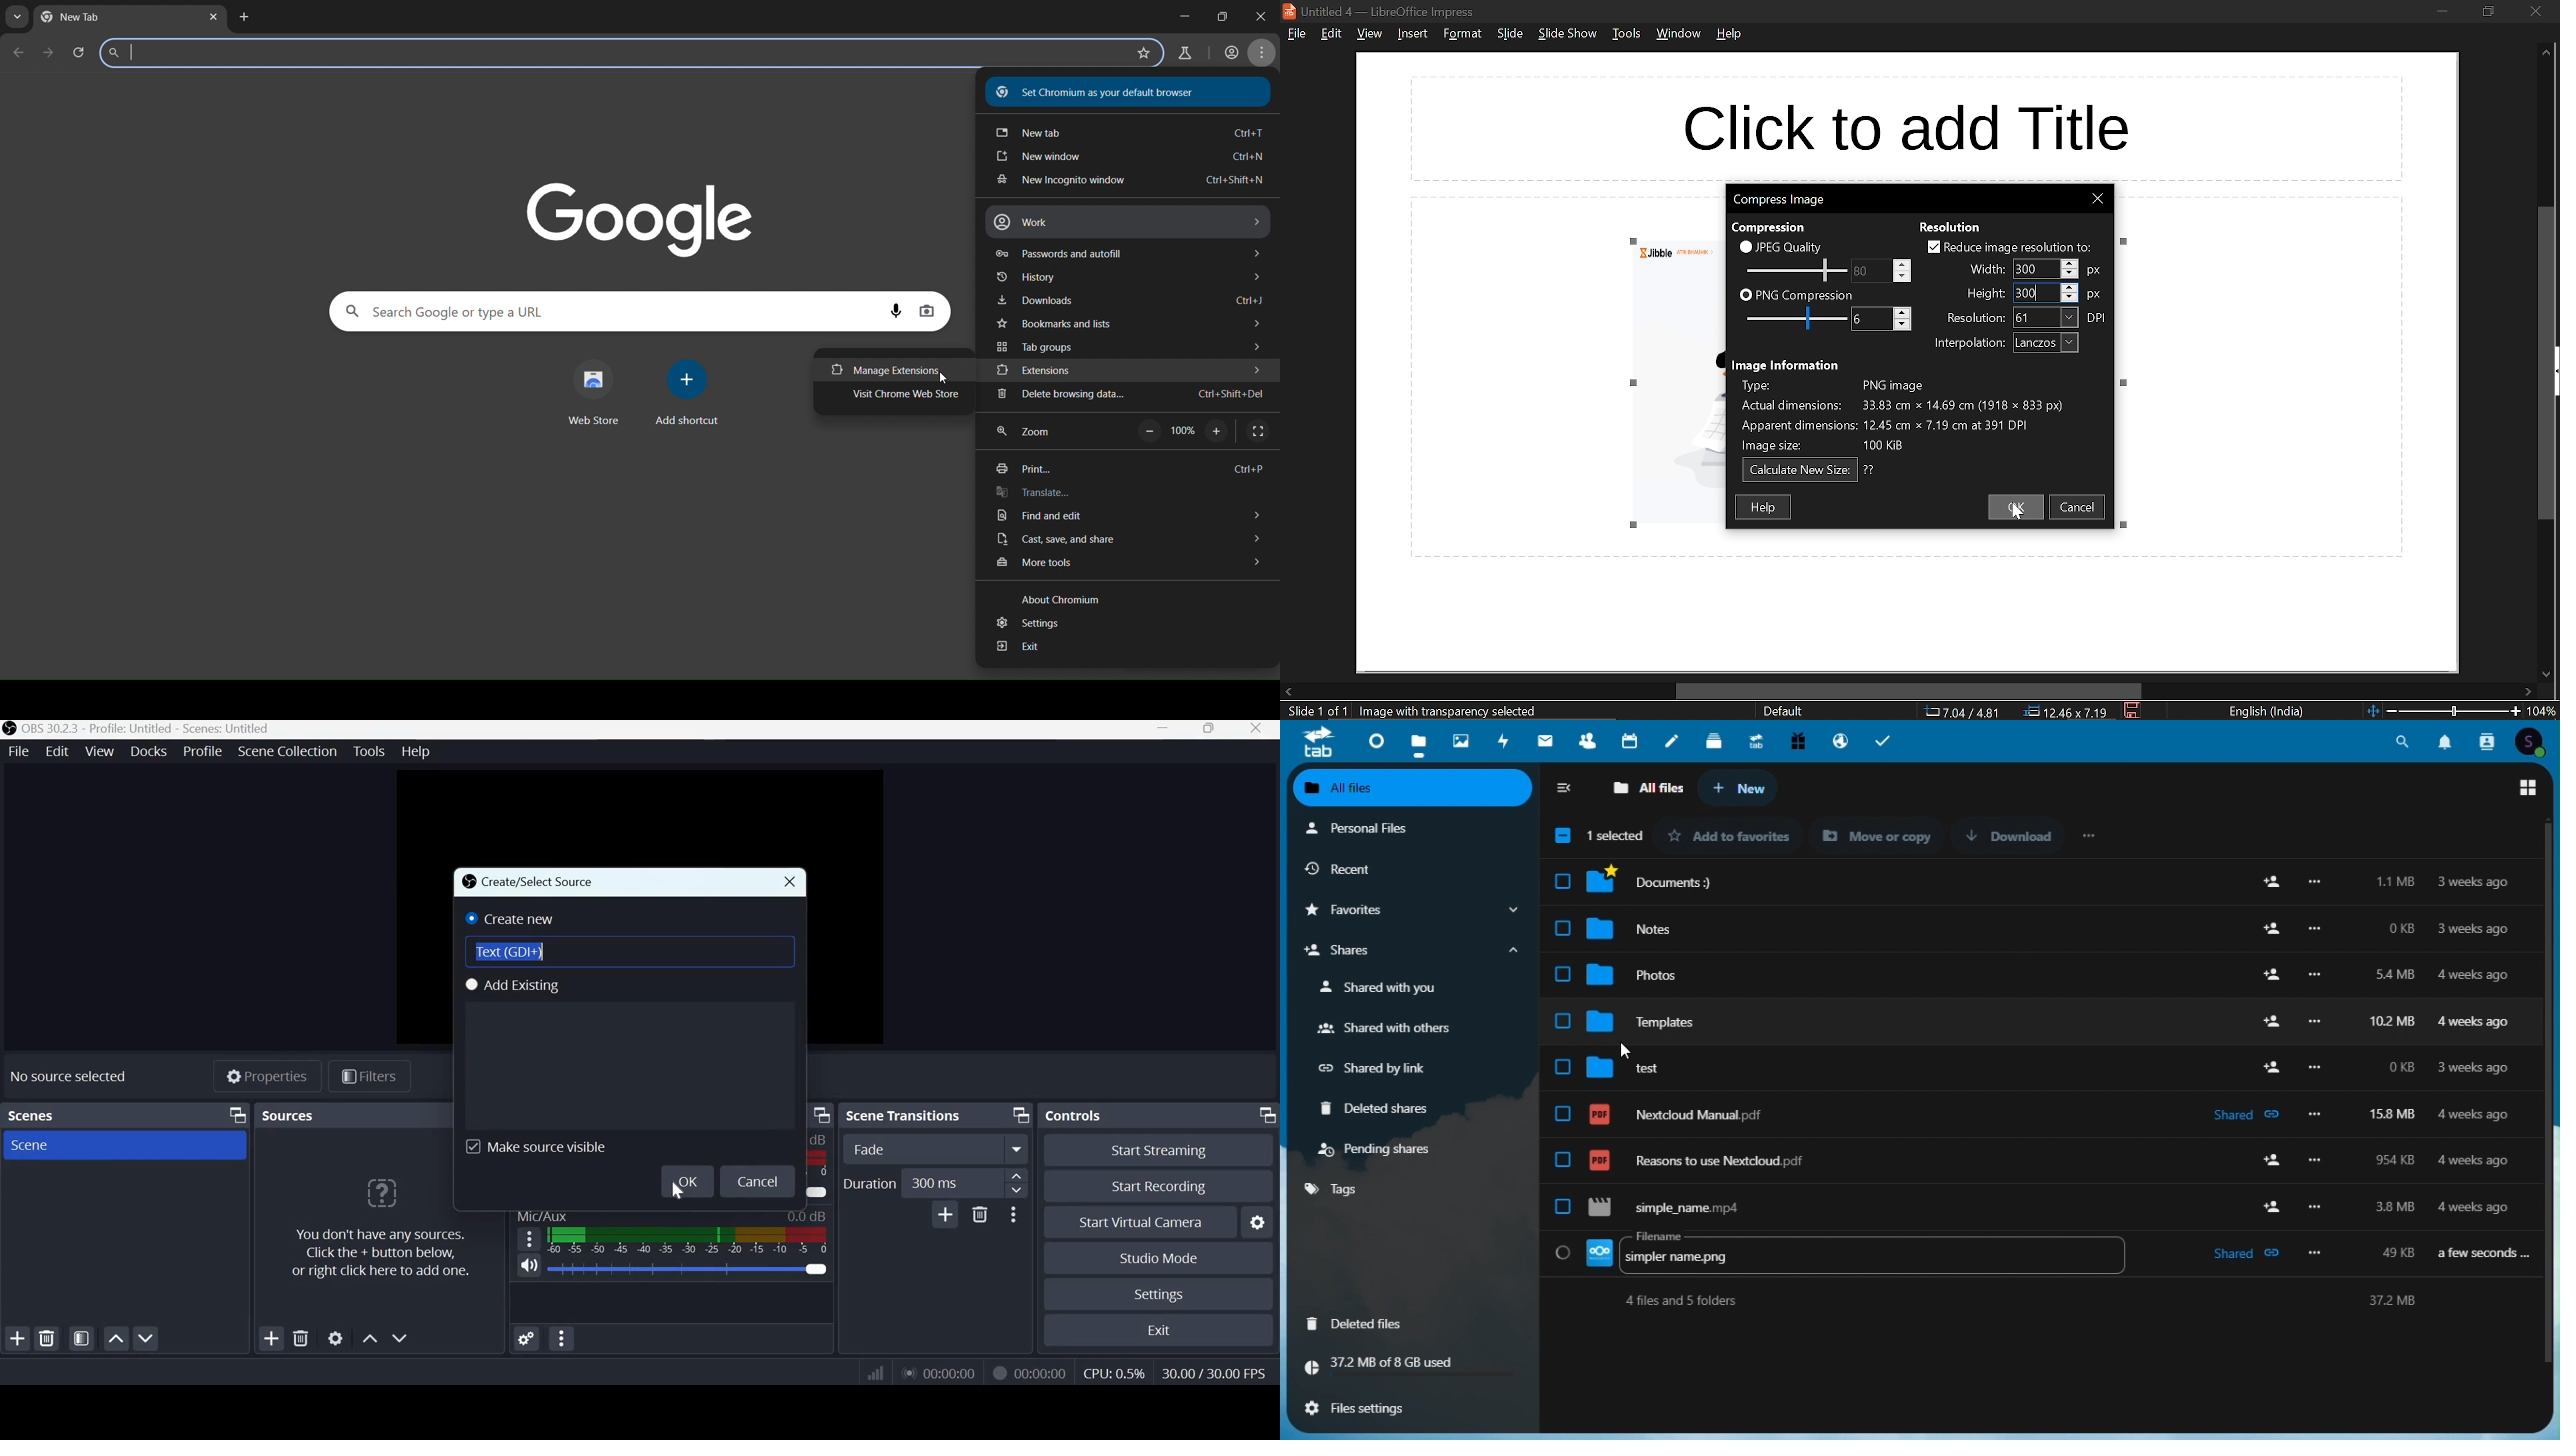 This screenshot has width=2576, height=1456. I want to click on Create/Select Source, so click(527, 882).